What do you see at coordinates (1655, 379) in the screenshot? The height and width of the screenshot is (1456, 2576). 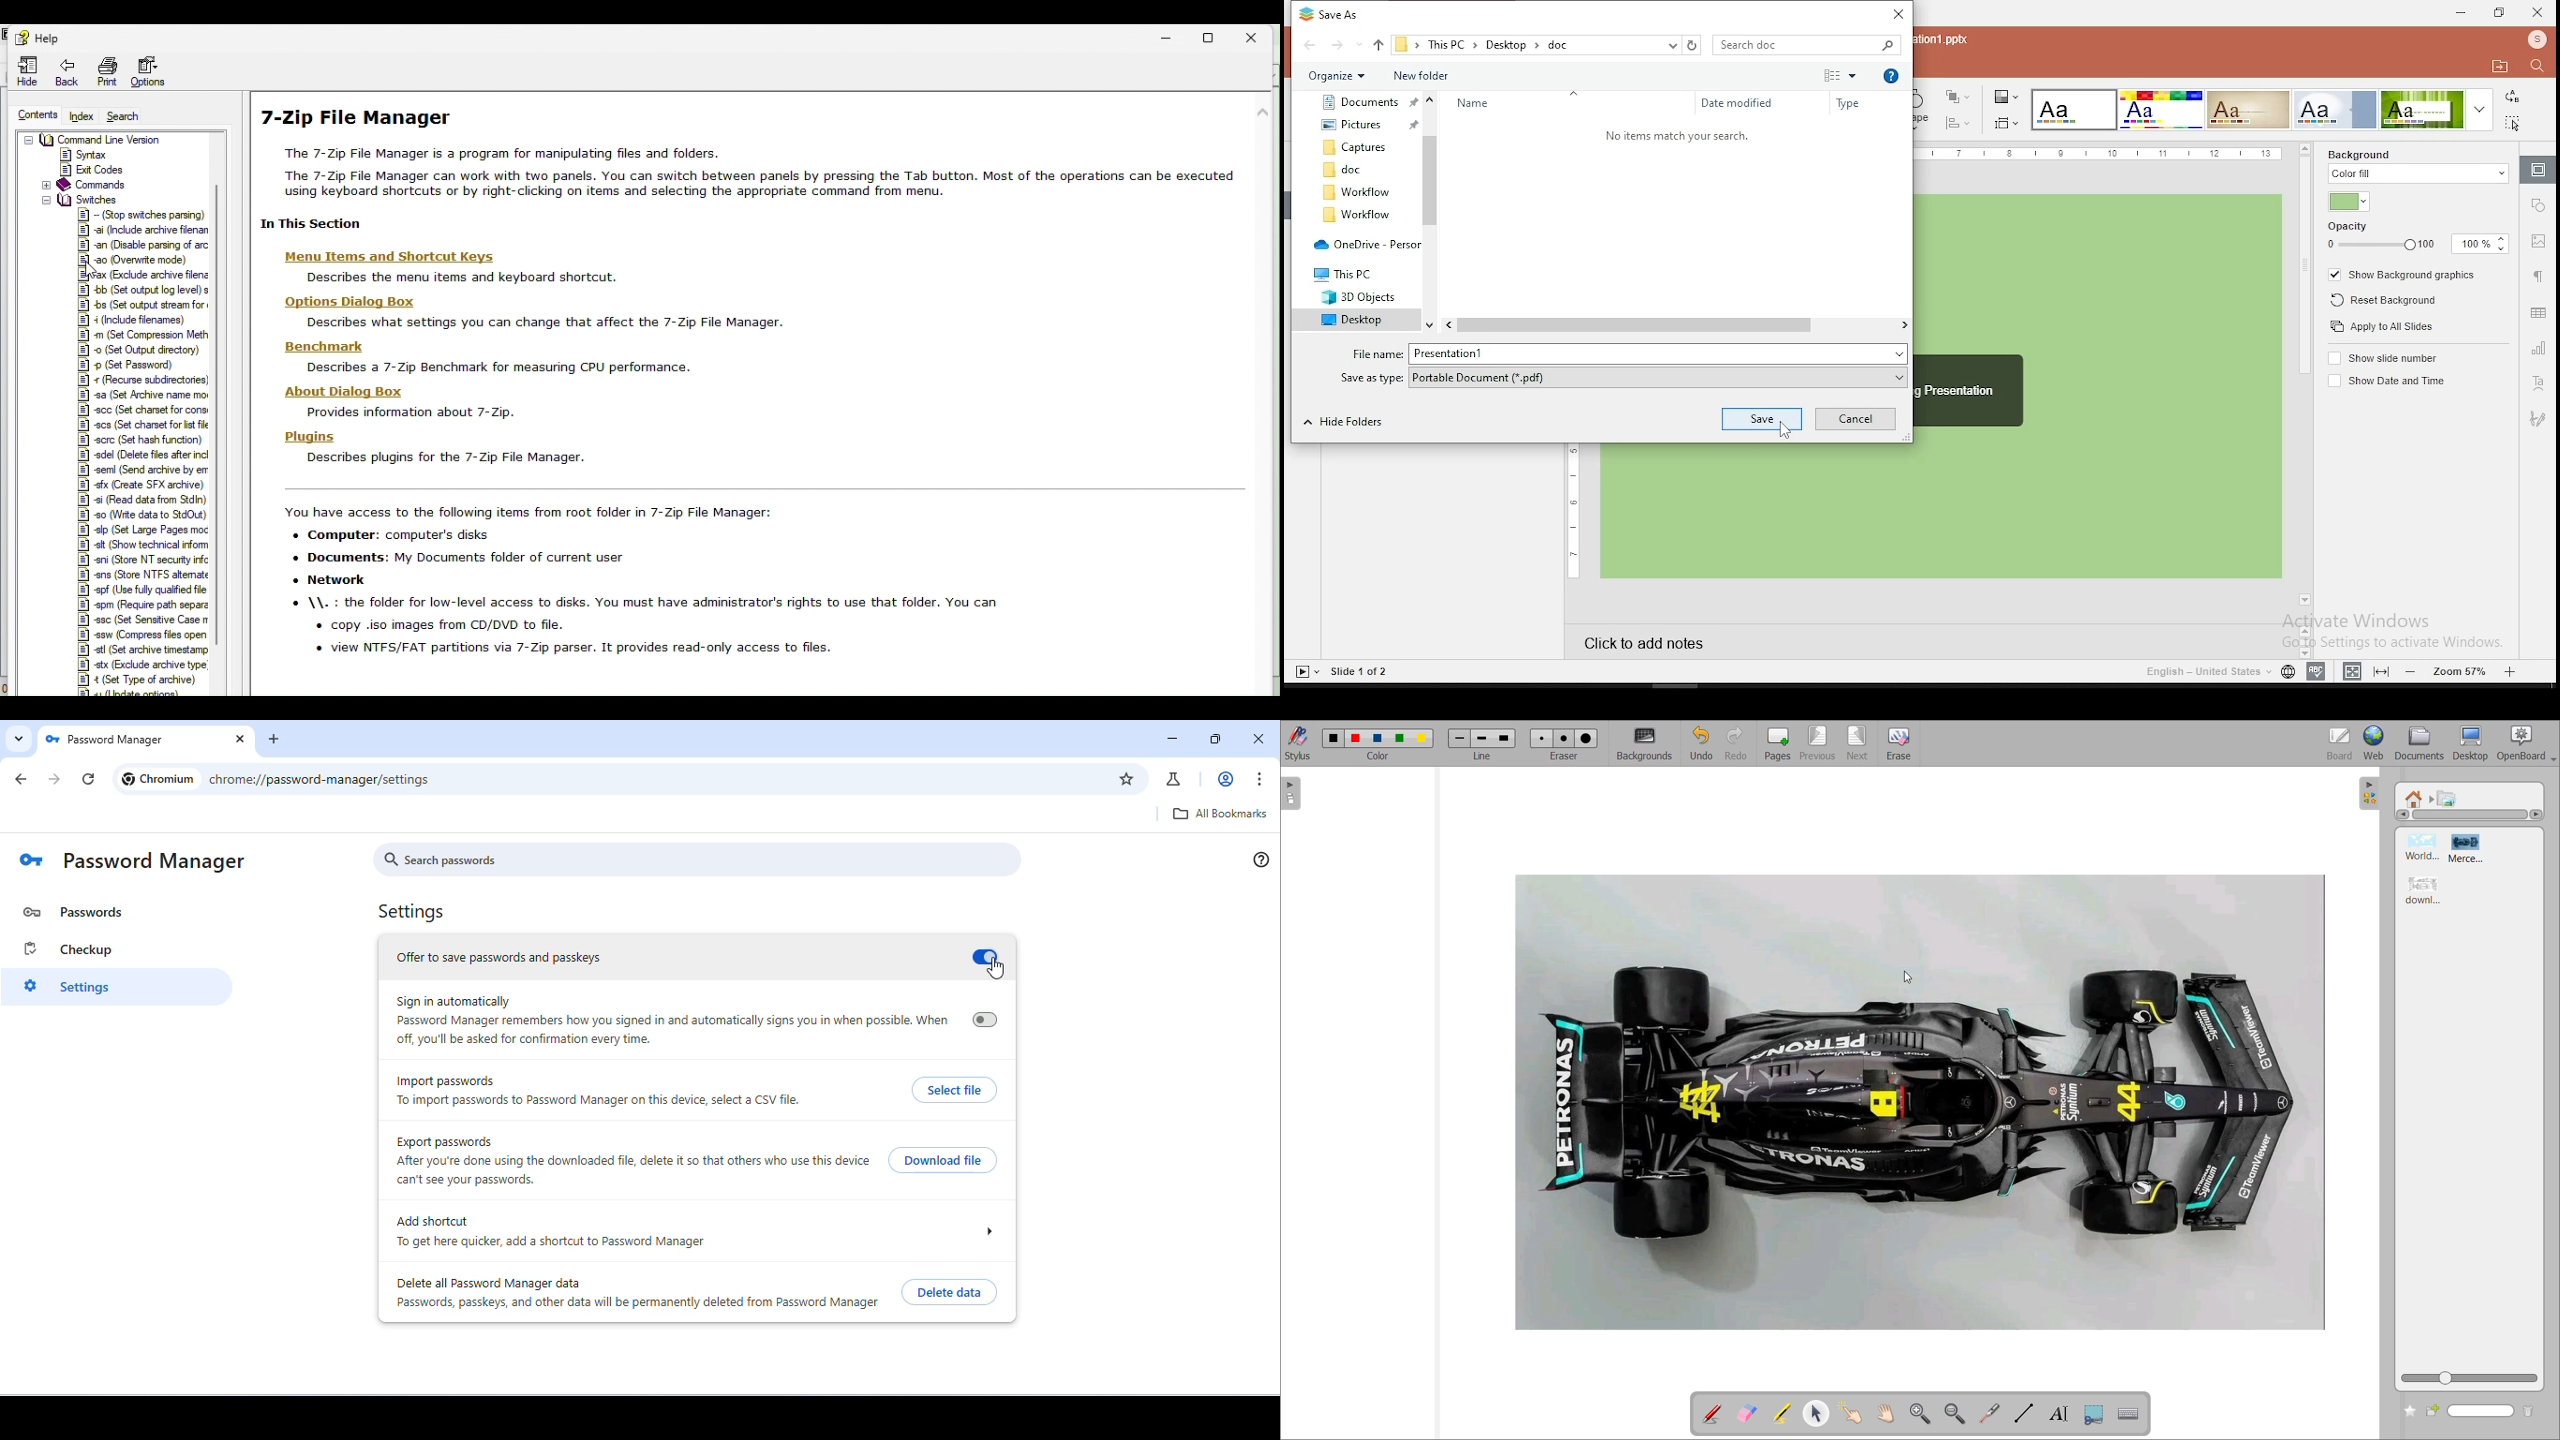 I see `Save as type .pdf` at bounding box center [1655, 379].